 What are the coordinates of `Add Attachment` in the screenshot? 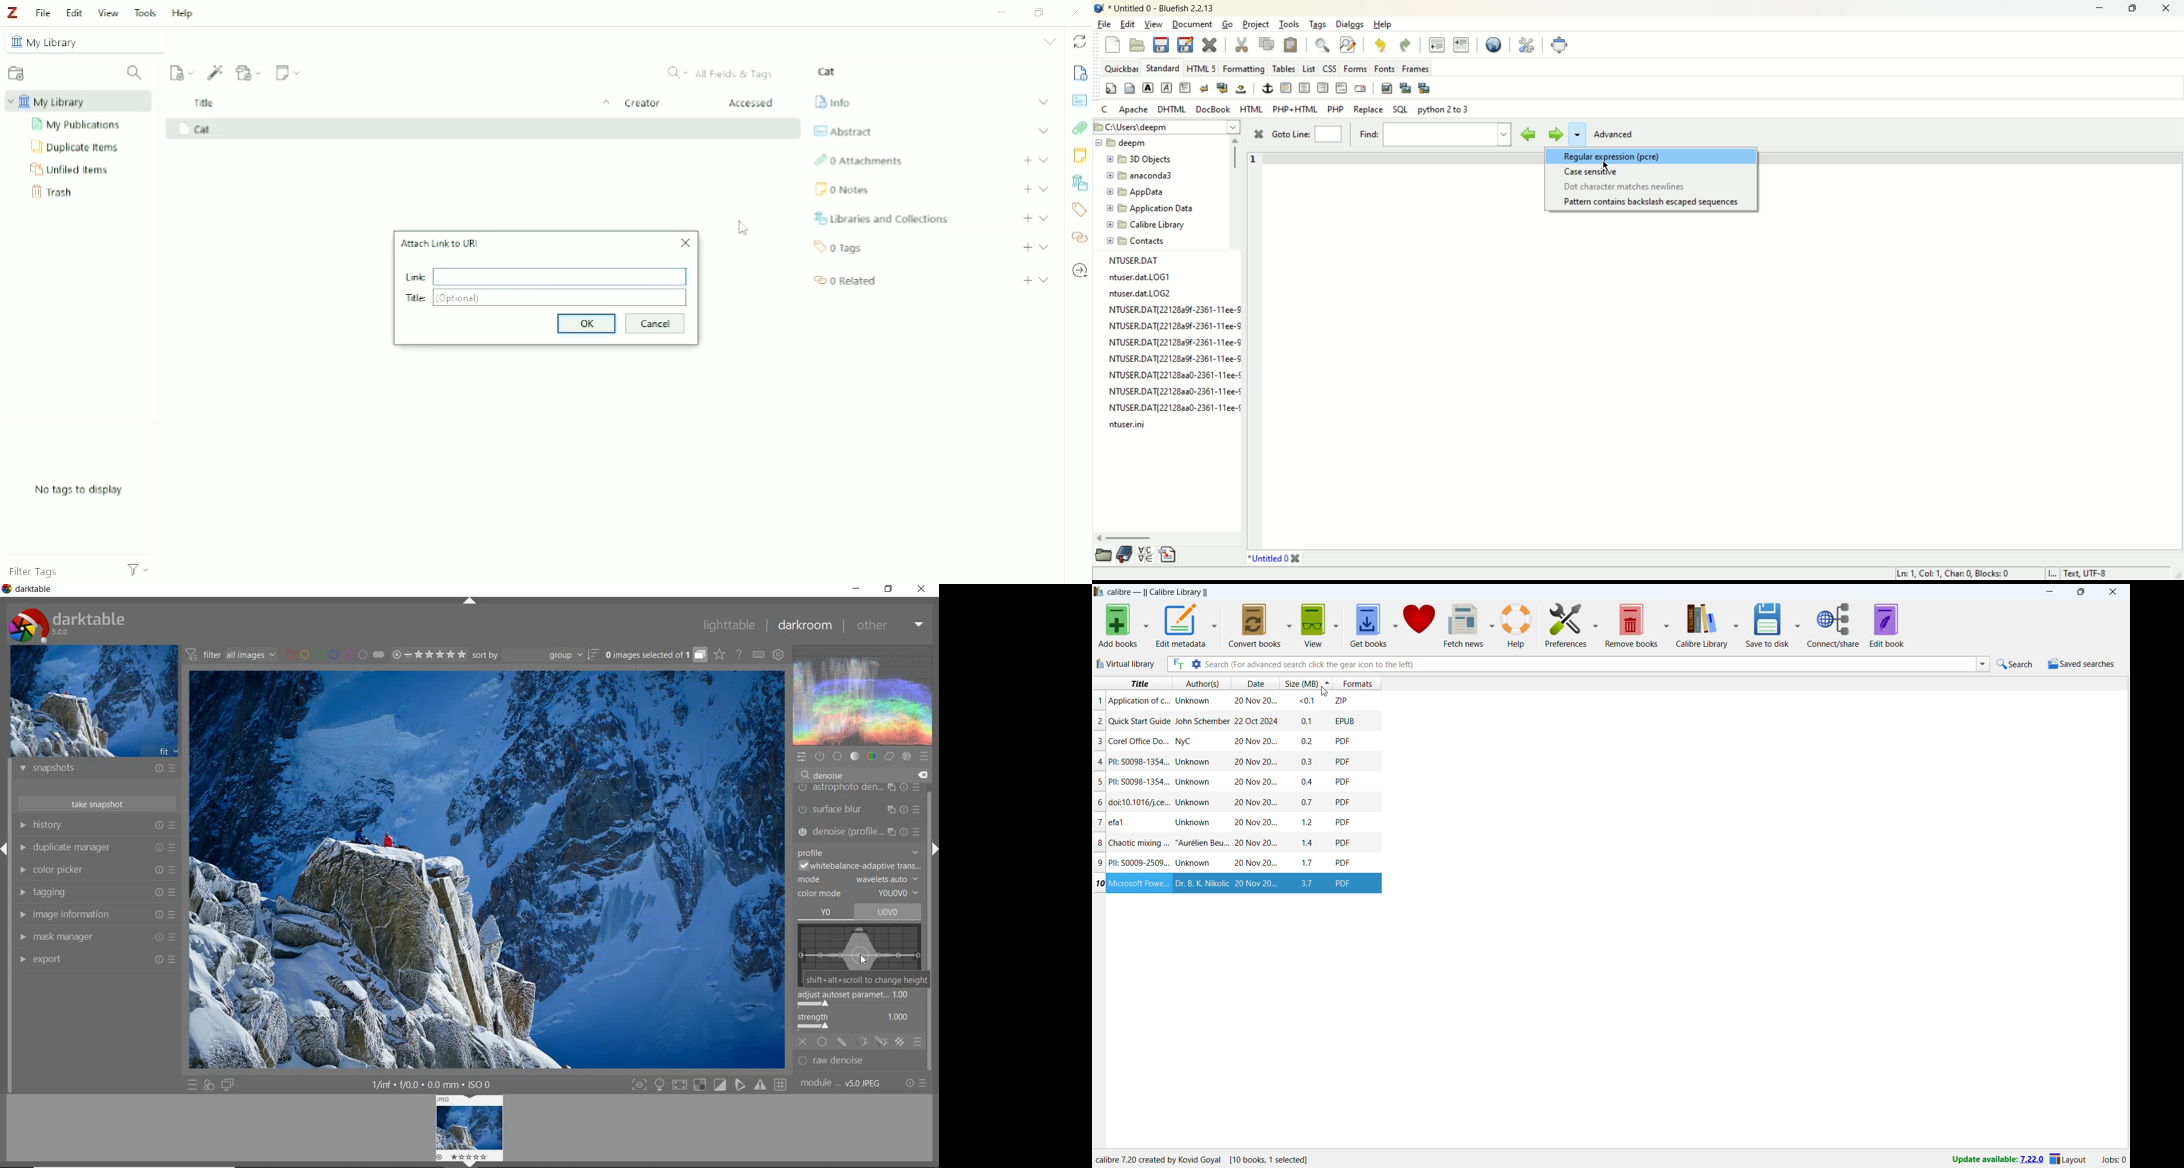 It's located at (249, 72).